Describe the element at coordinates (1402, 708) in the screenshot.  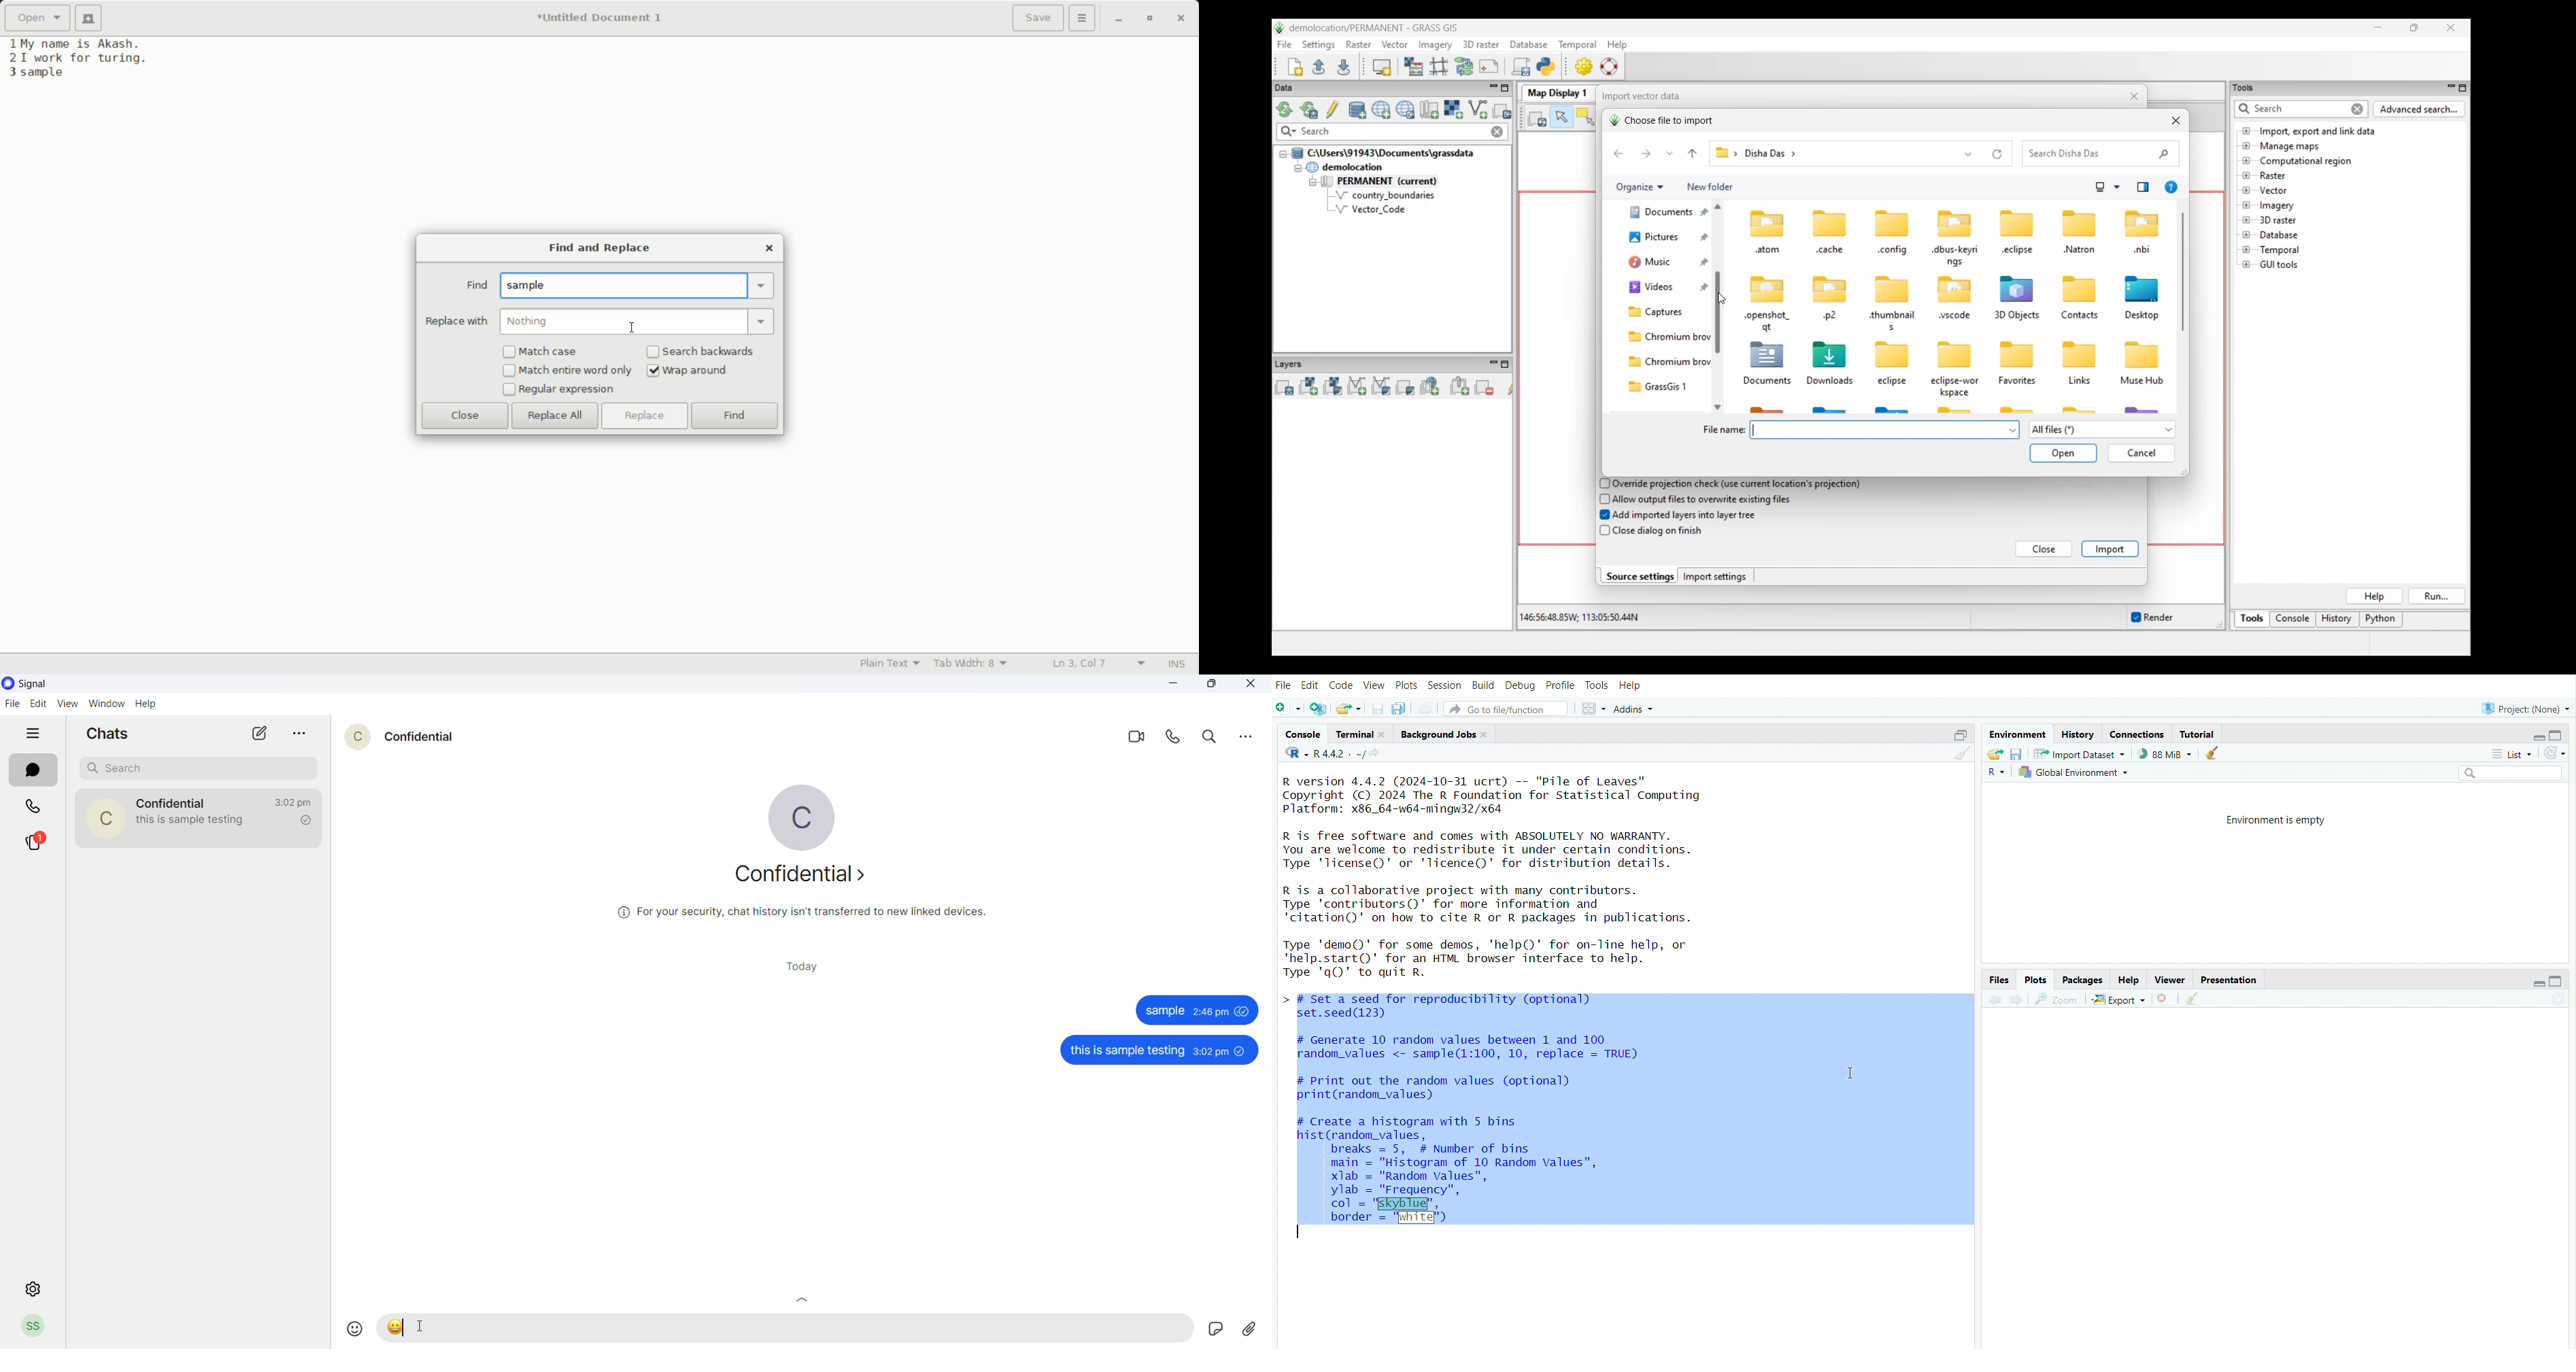
I see `save all open documents` at that location.